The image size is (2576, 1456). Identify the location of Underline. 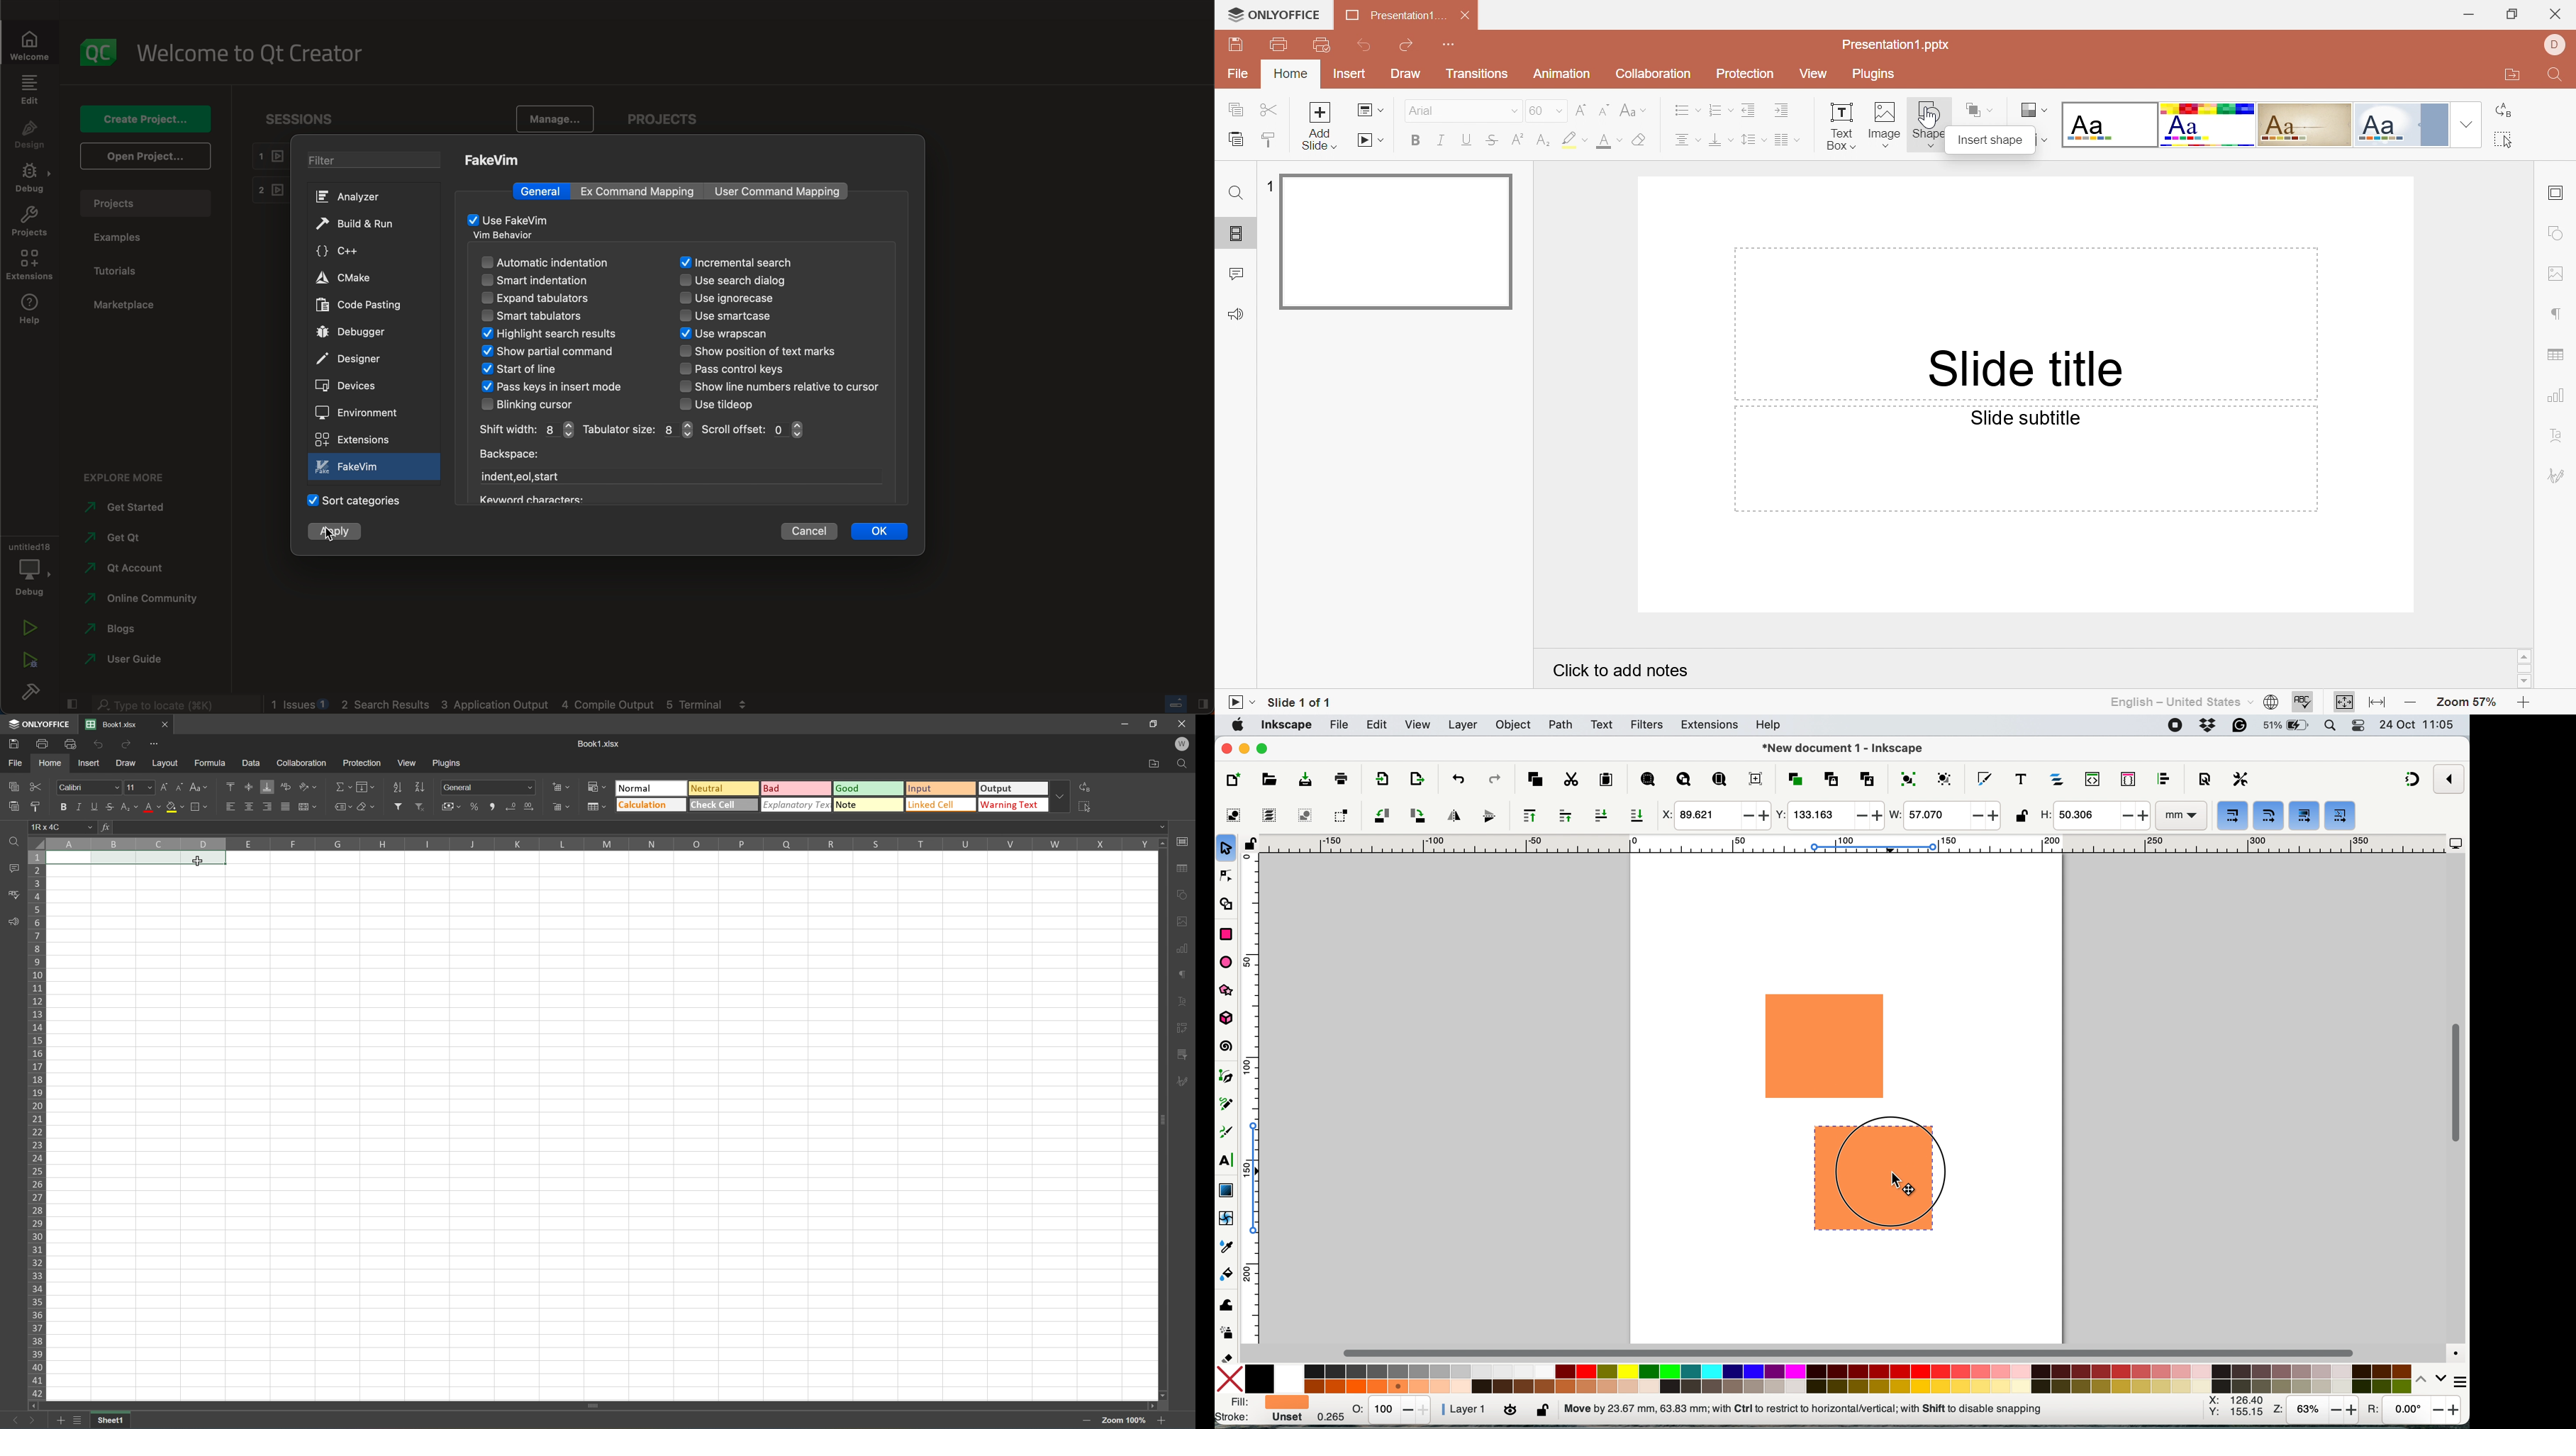
(1466, 141).